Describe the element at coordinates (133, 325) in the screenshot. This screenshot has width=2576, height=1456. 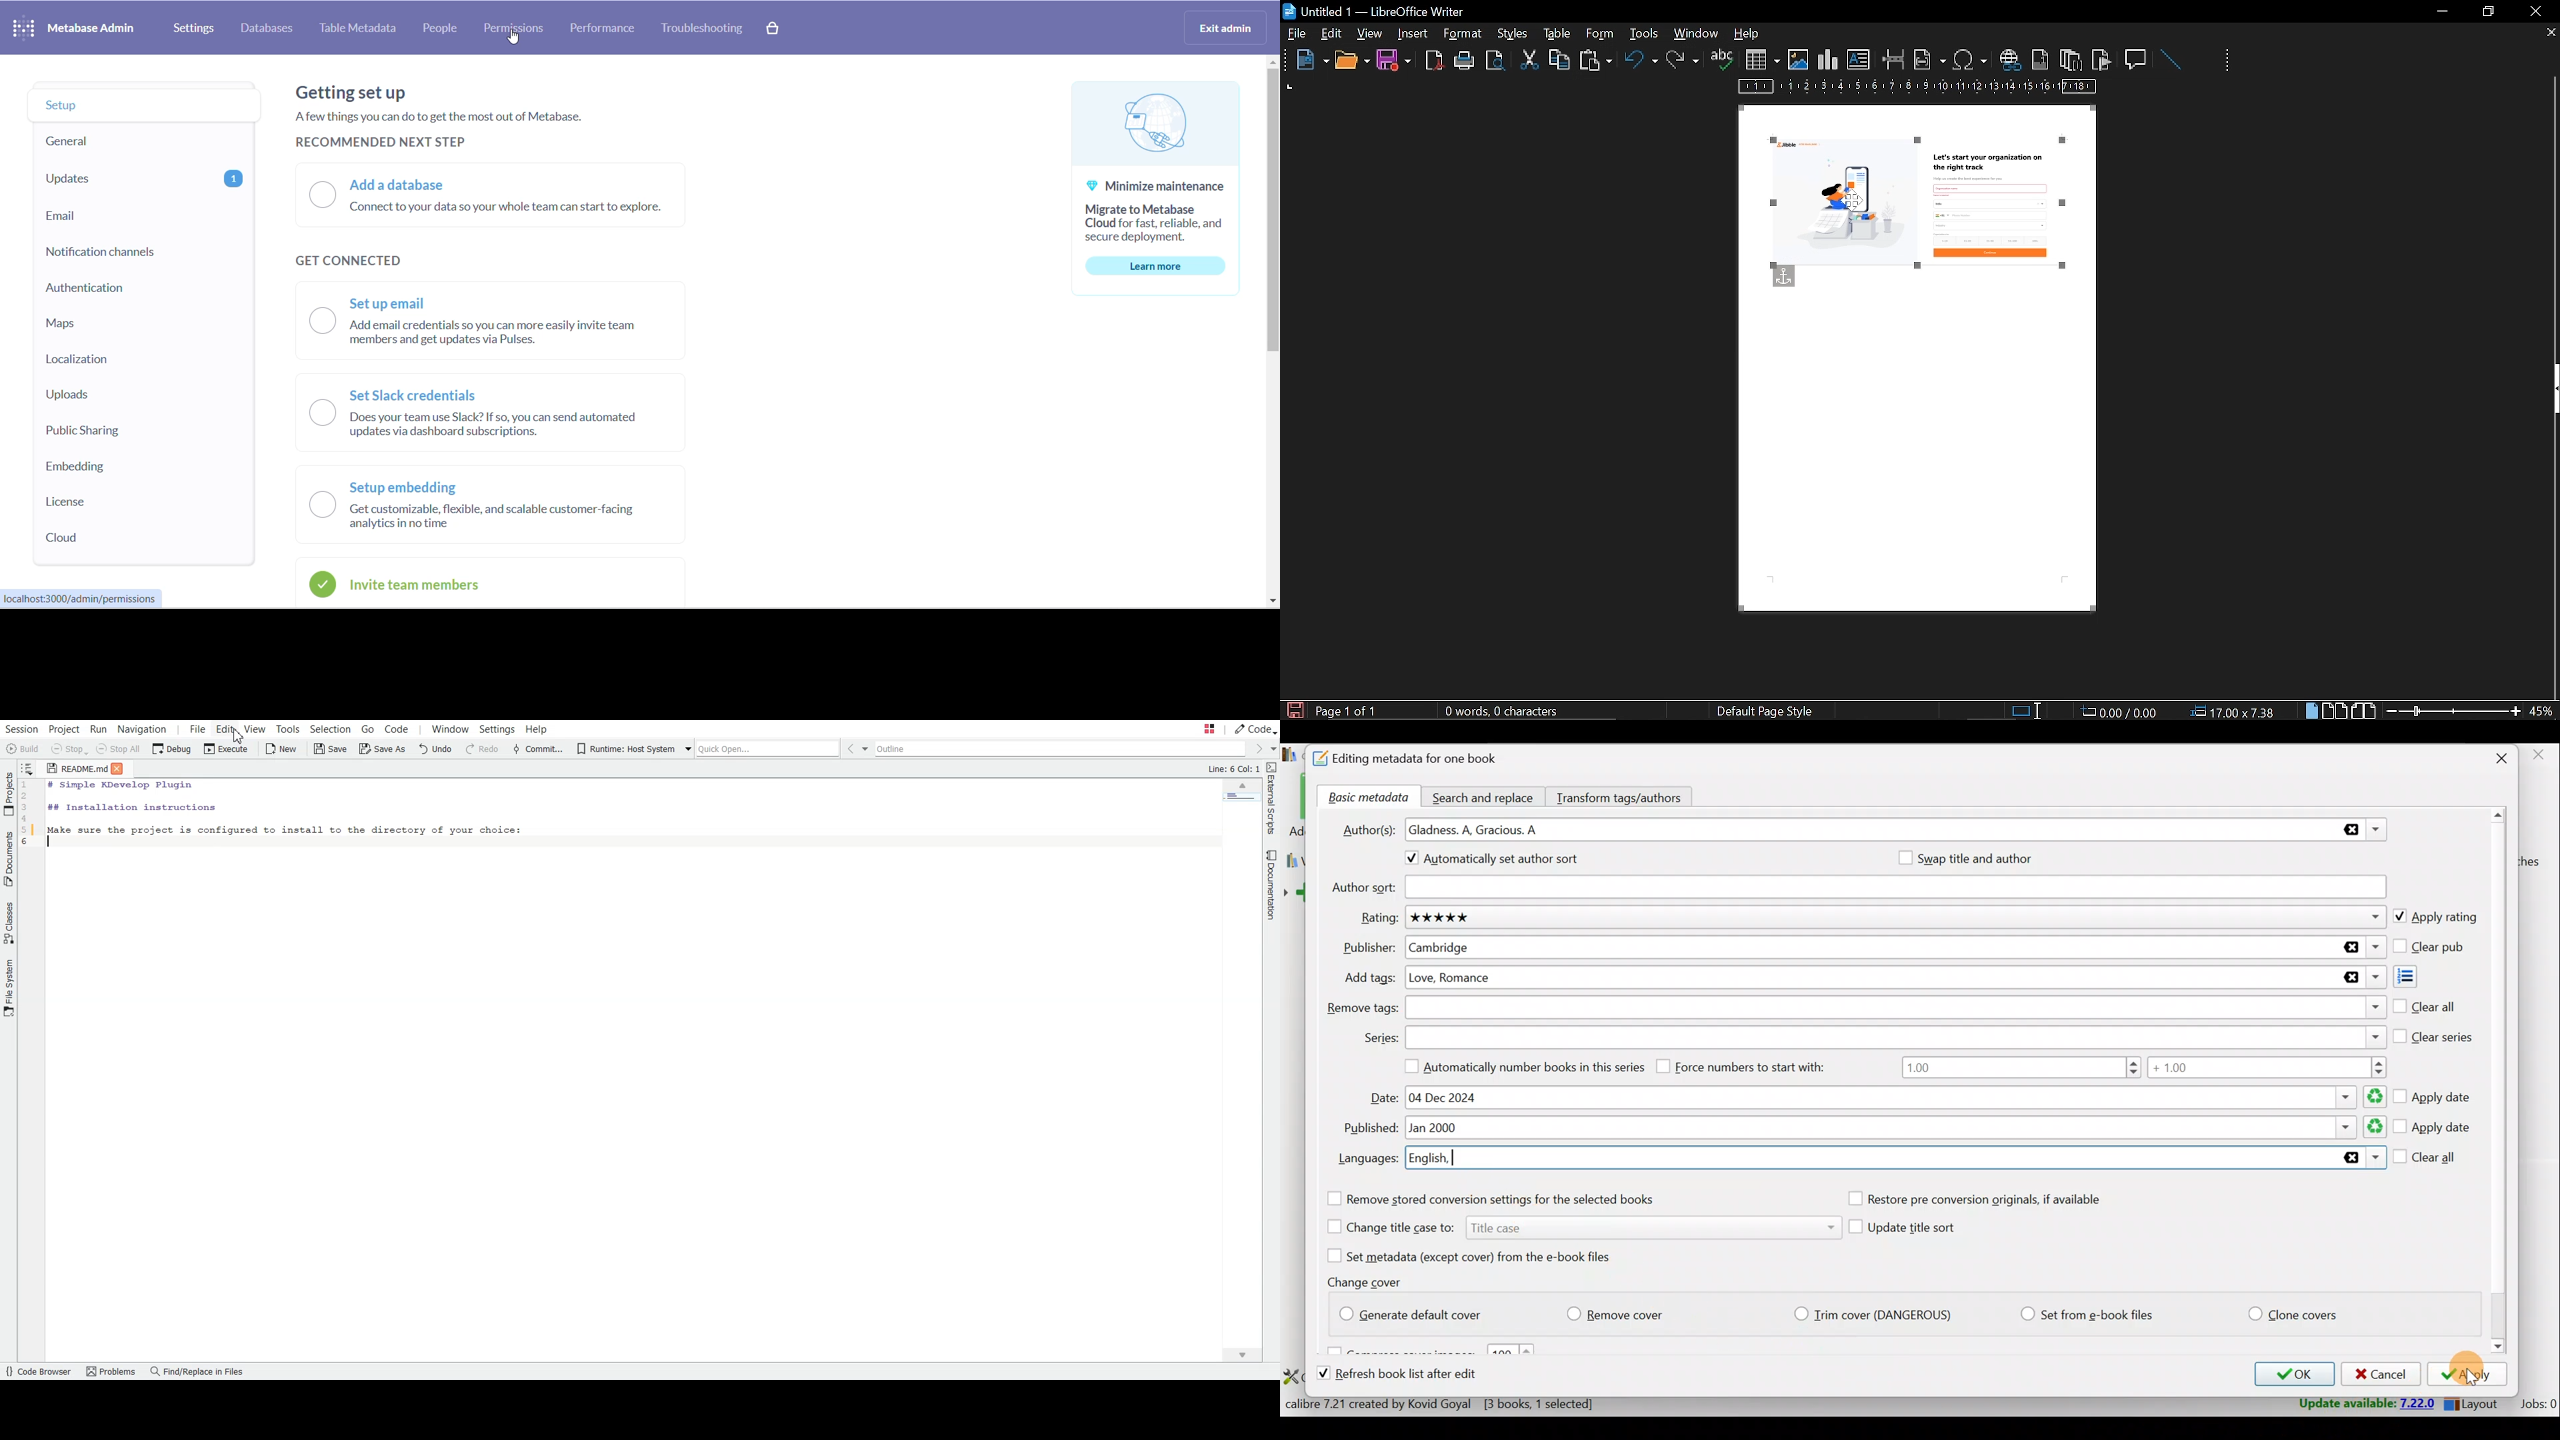
I see `maps` at that location.